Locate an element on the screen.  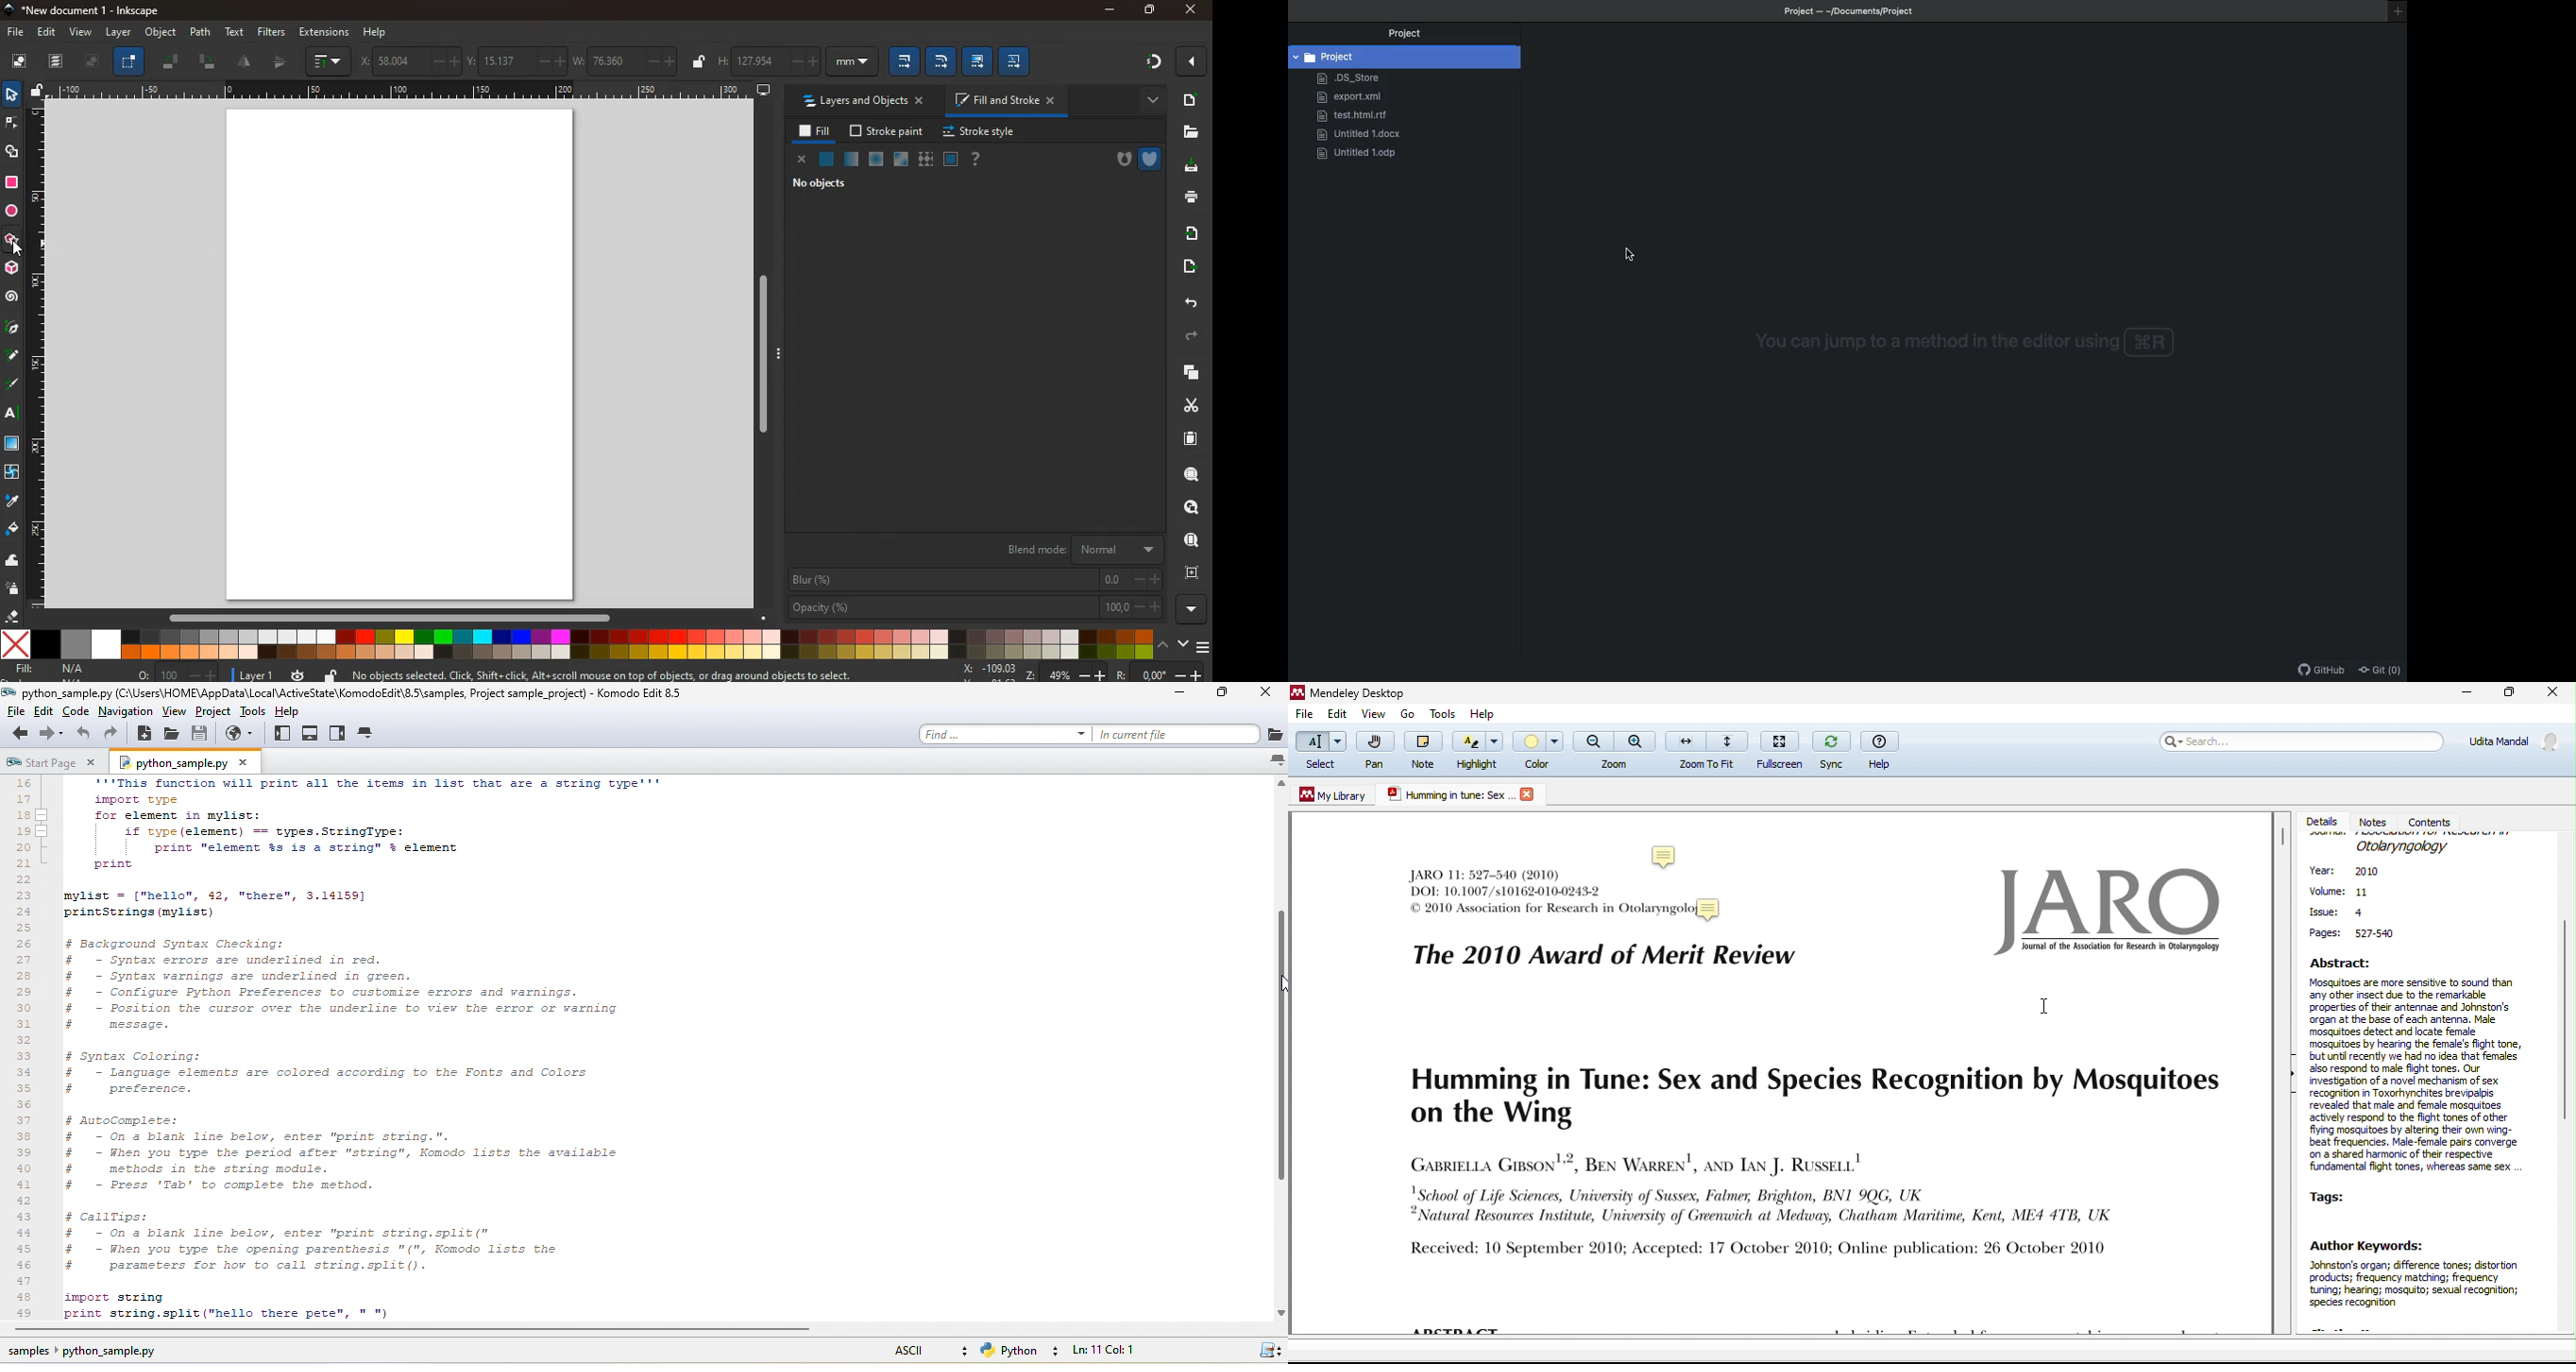
details is located at coordinates (2323, 822).